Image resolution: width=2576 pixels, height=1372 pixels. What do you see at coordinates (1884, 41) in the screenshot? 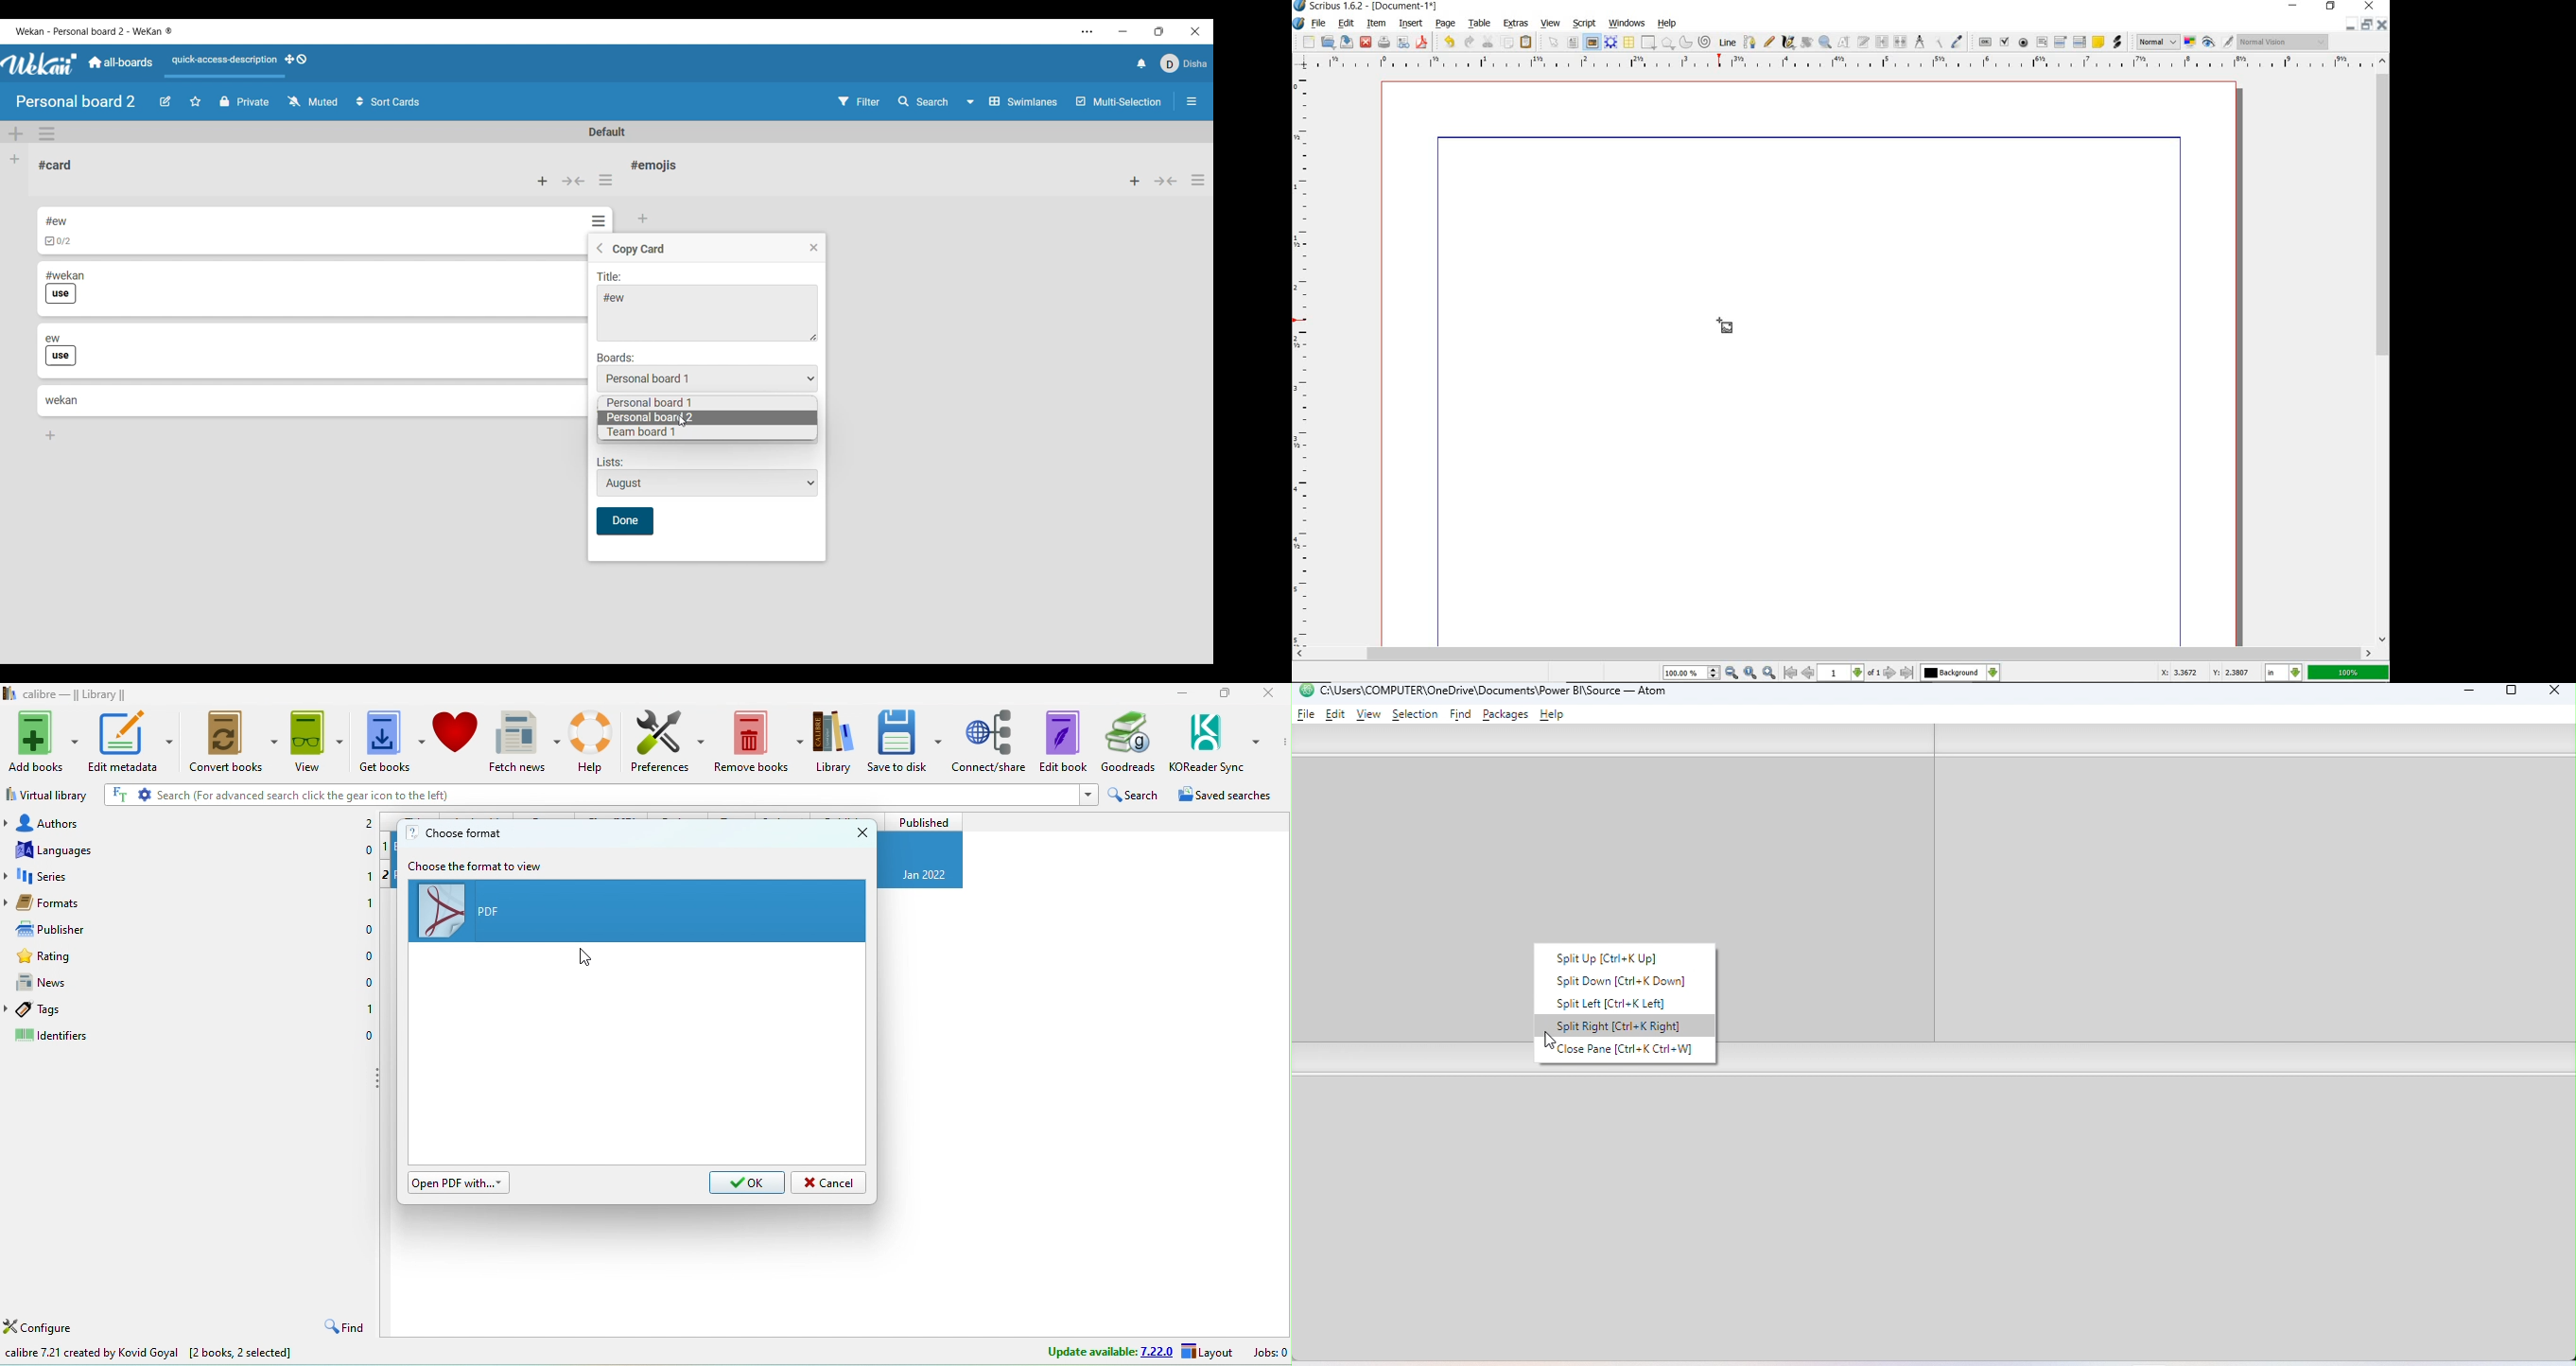
I see `link text frames` at bounding box center [1884, 41].